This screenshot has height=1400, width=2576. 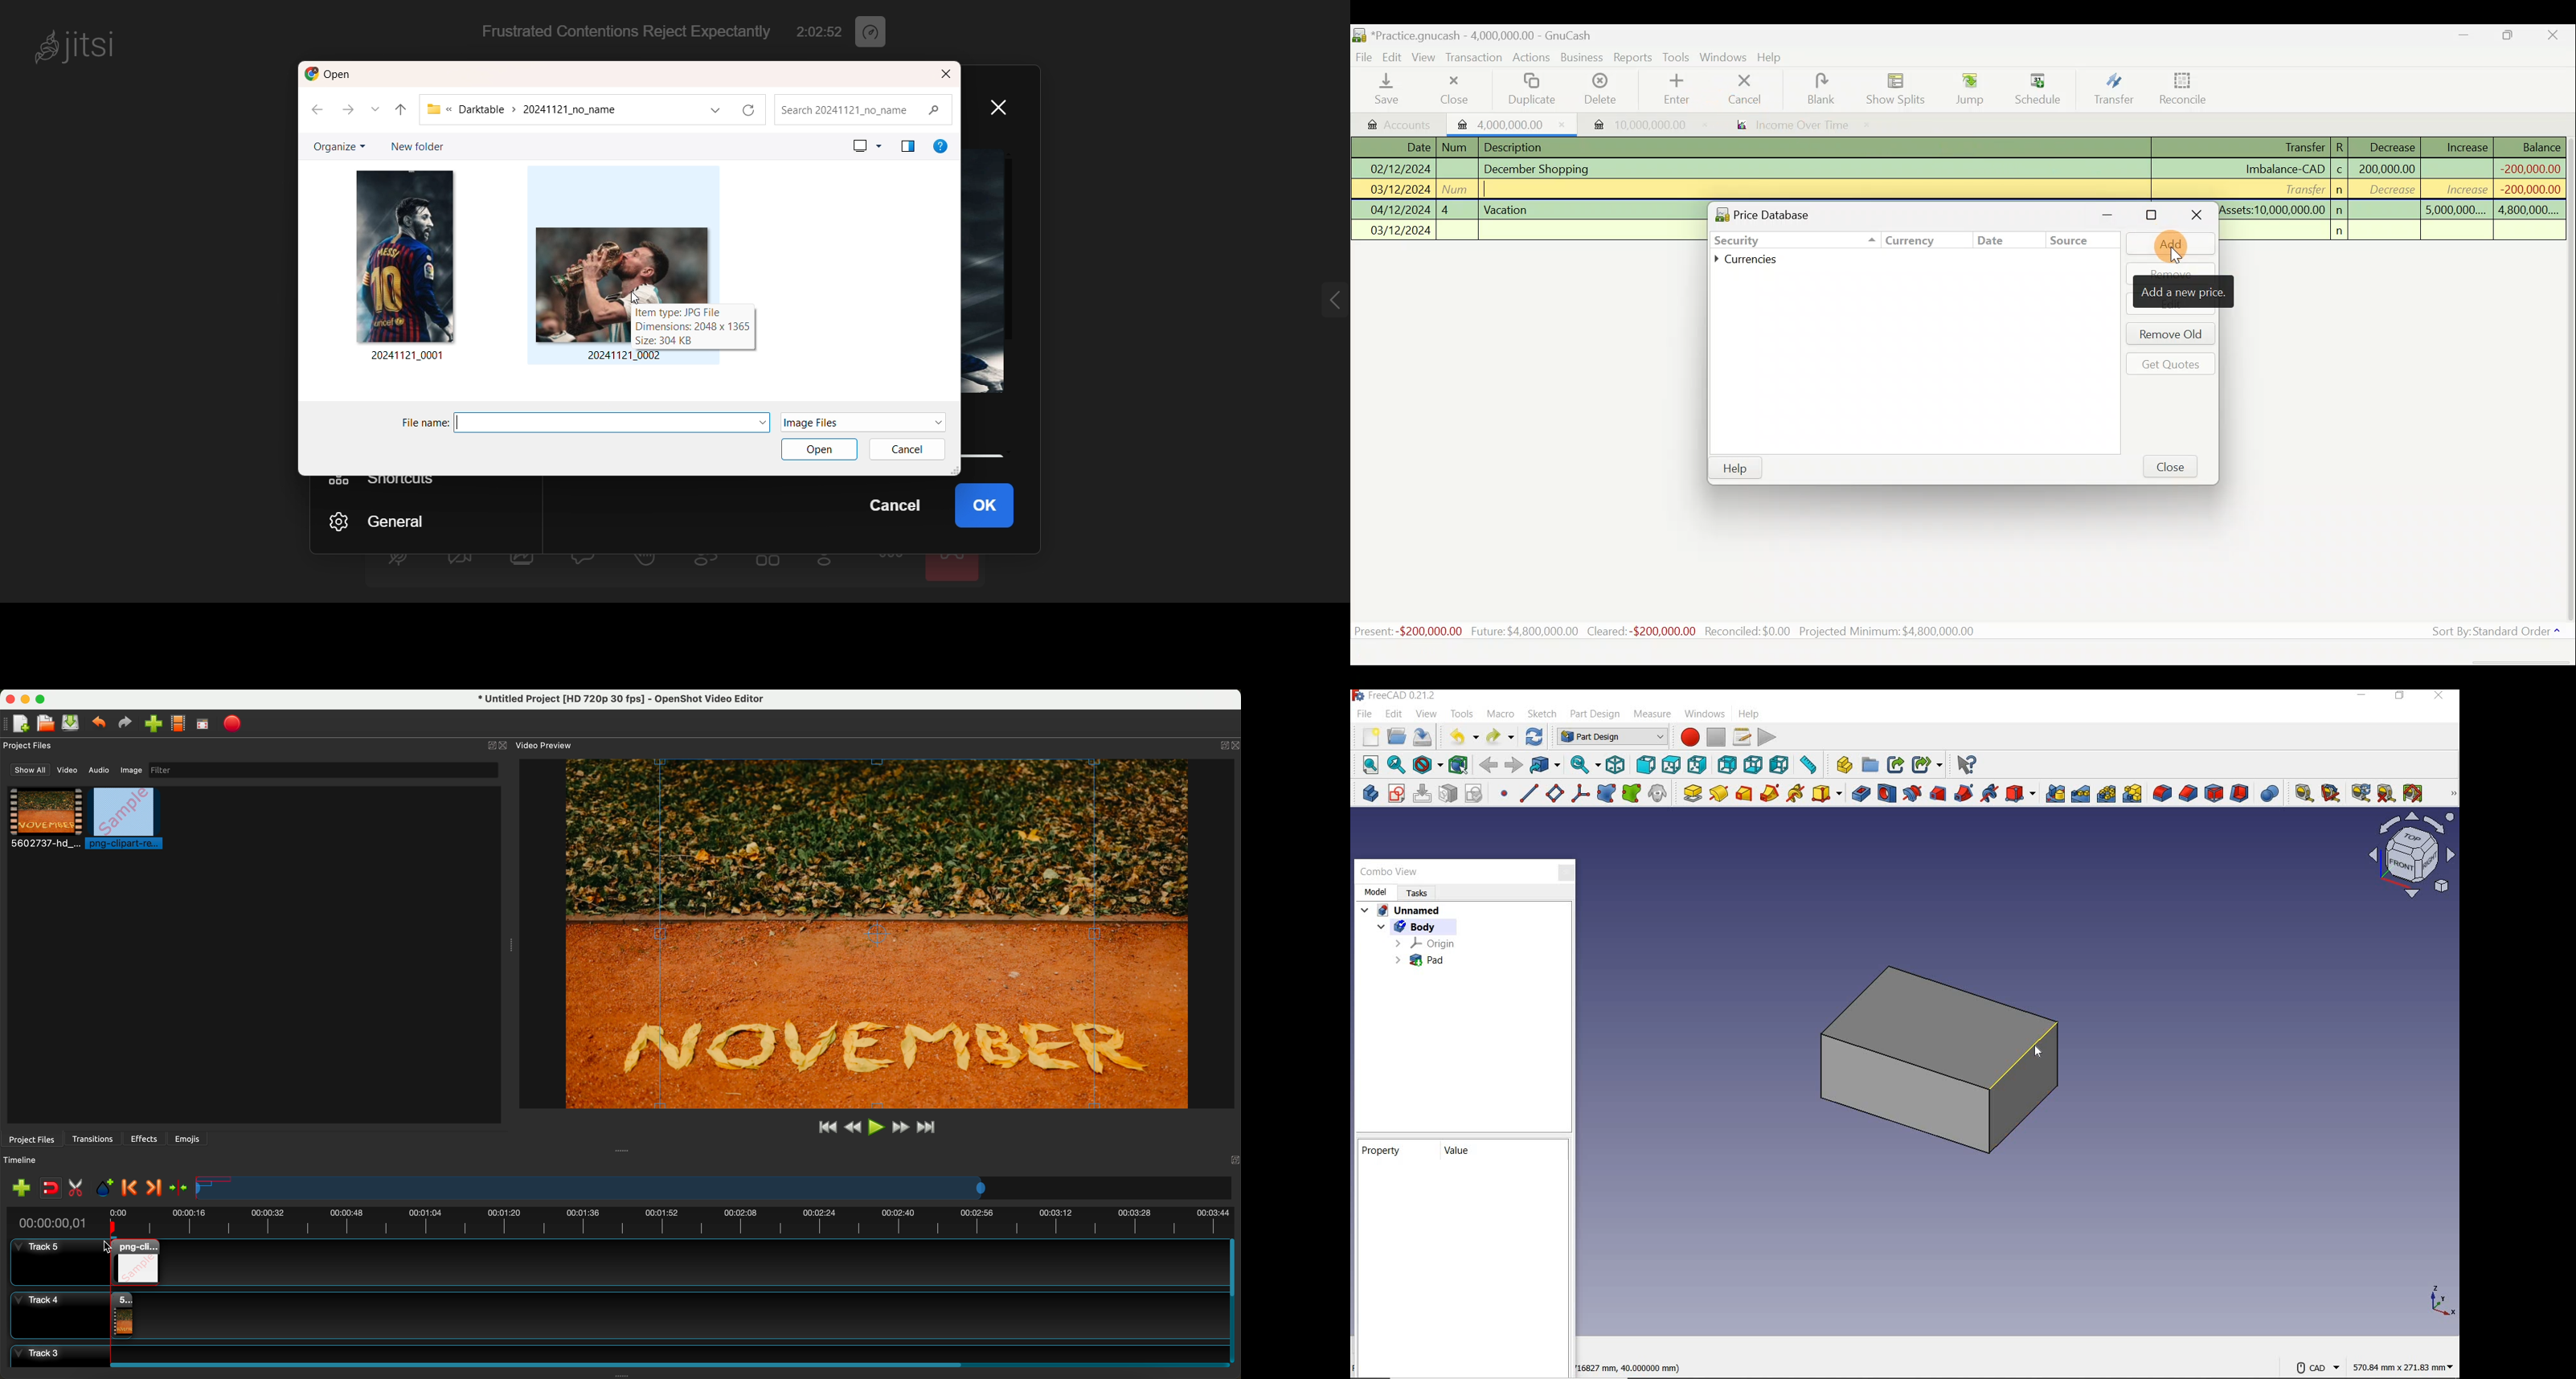 What do you see at coordinates (1967, 764) in the screenshot?
I see `what's this?` at bounding box center [1967, 764].